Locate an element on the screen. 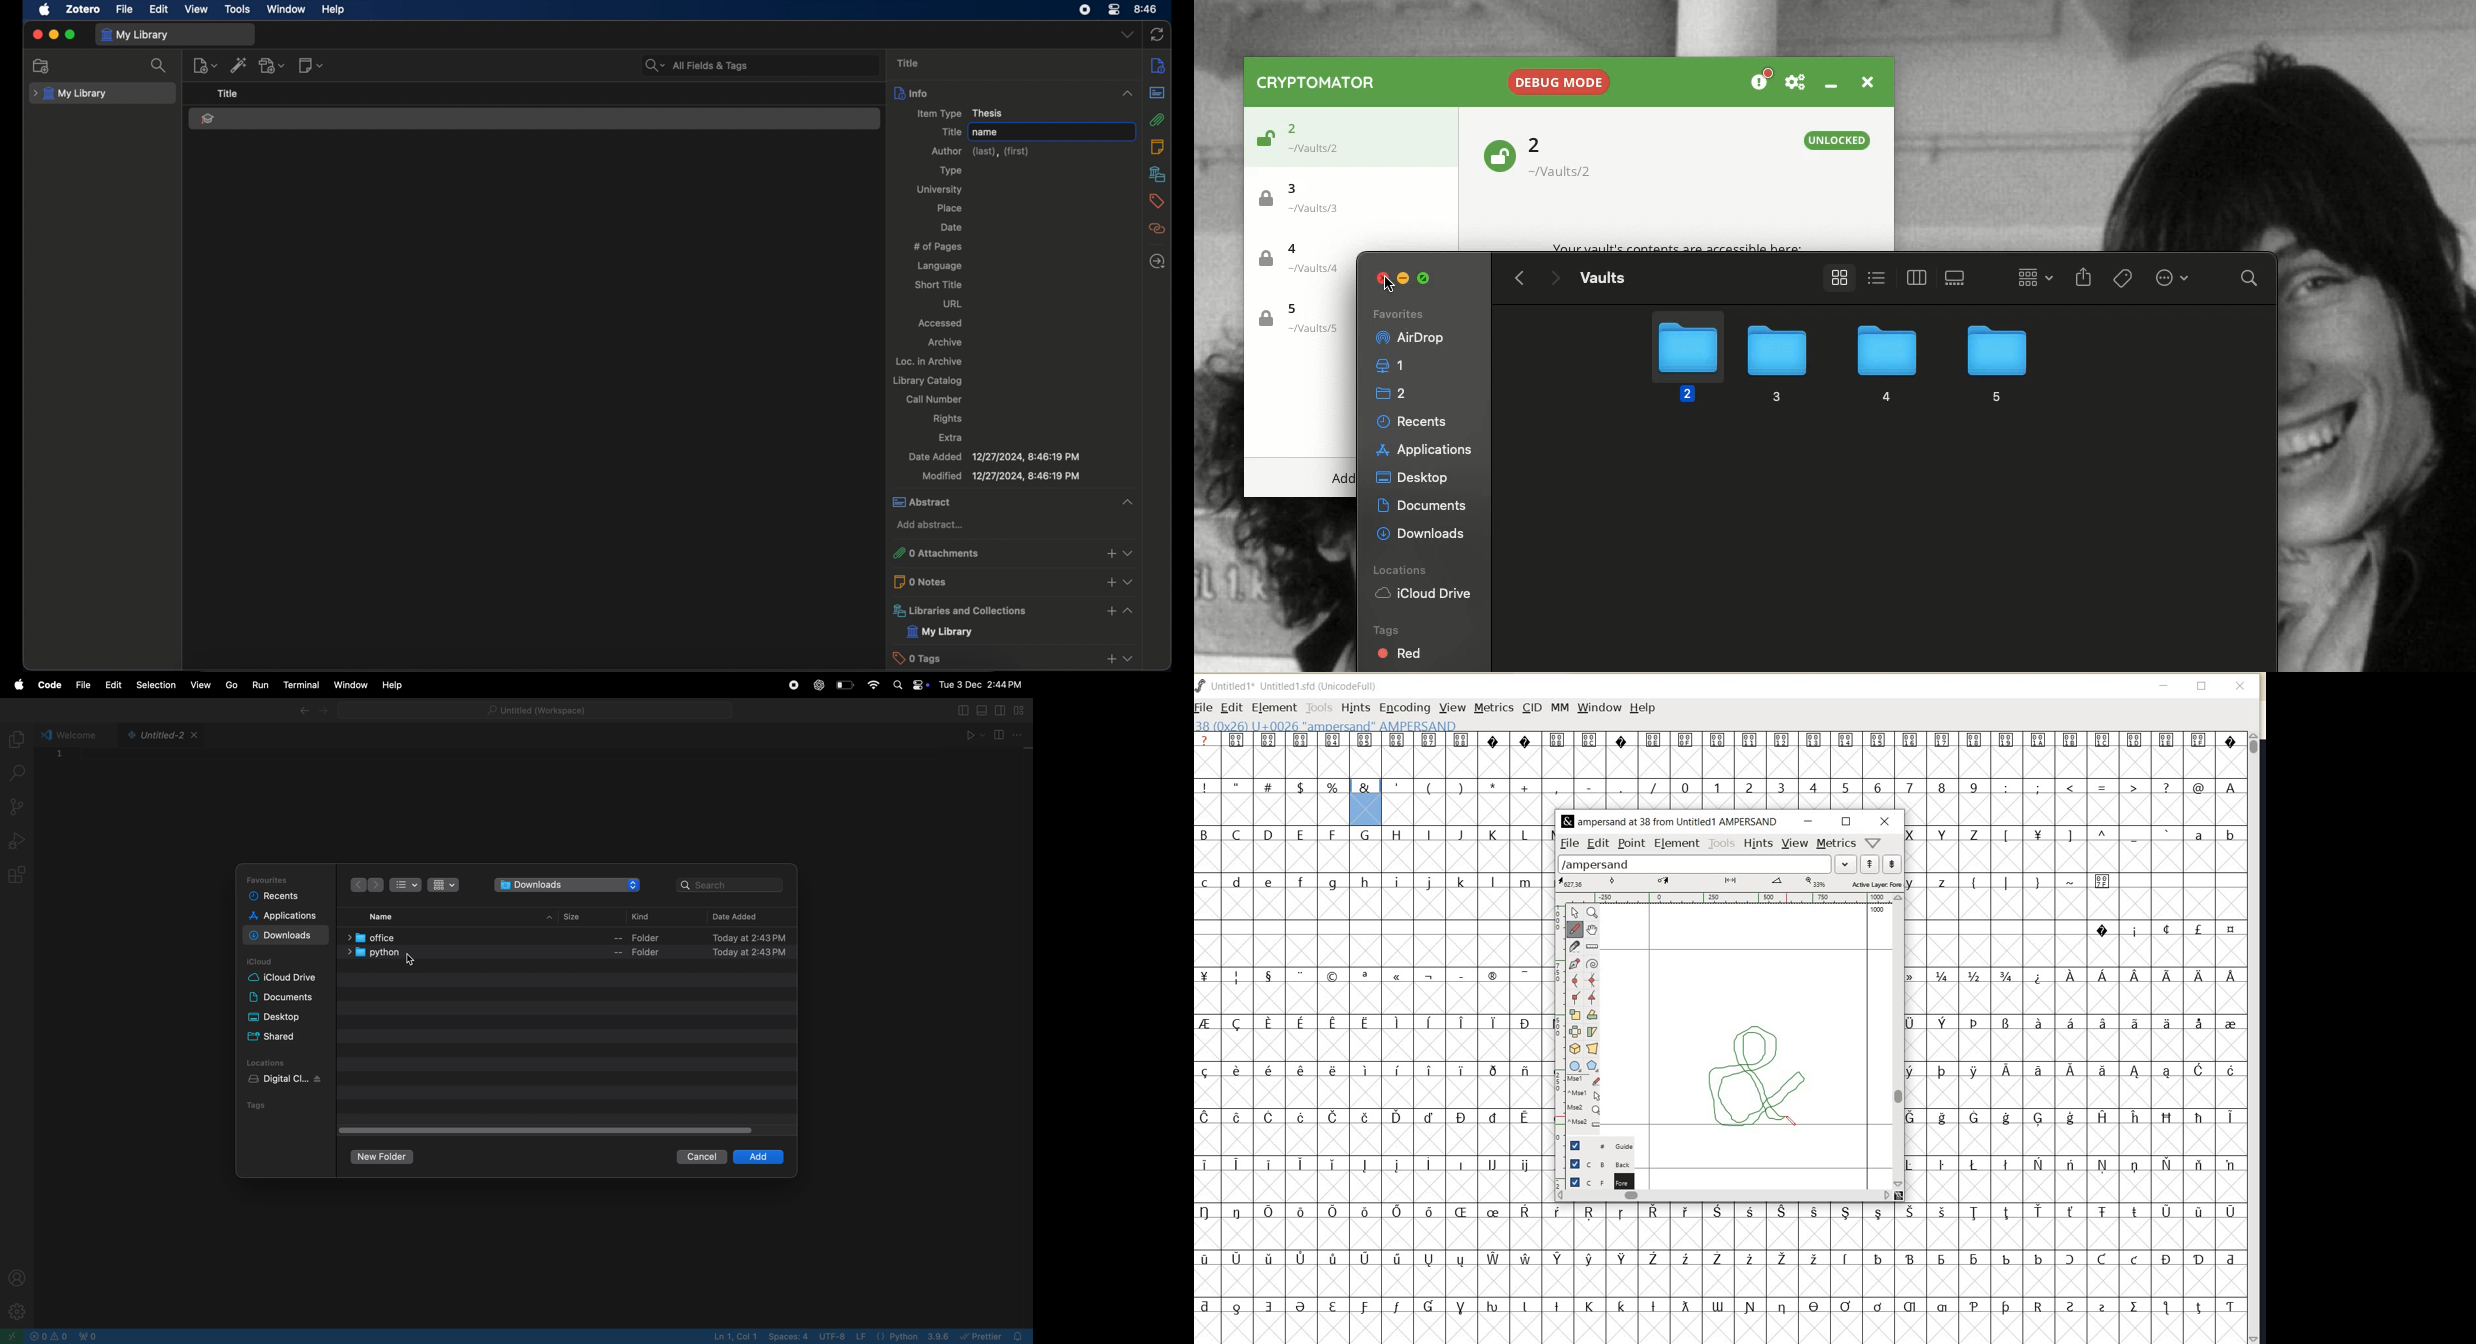 This screenshot has height=1344, width=2492. Vault 2 is located at coordinates (1320, 134).